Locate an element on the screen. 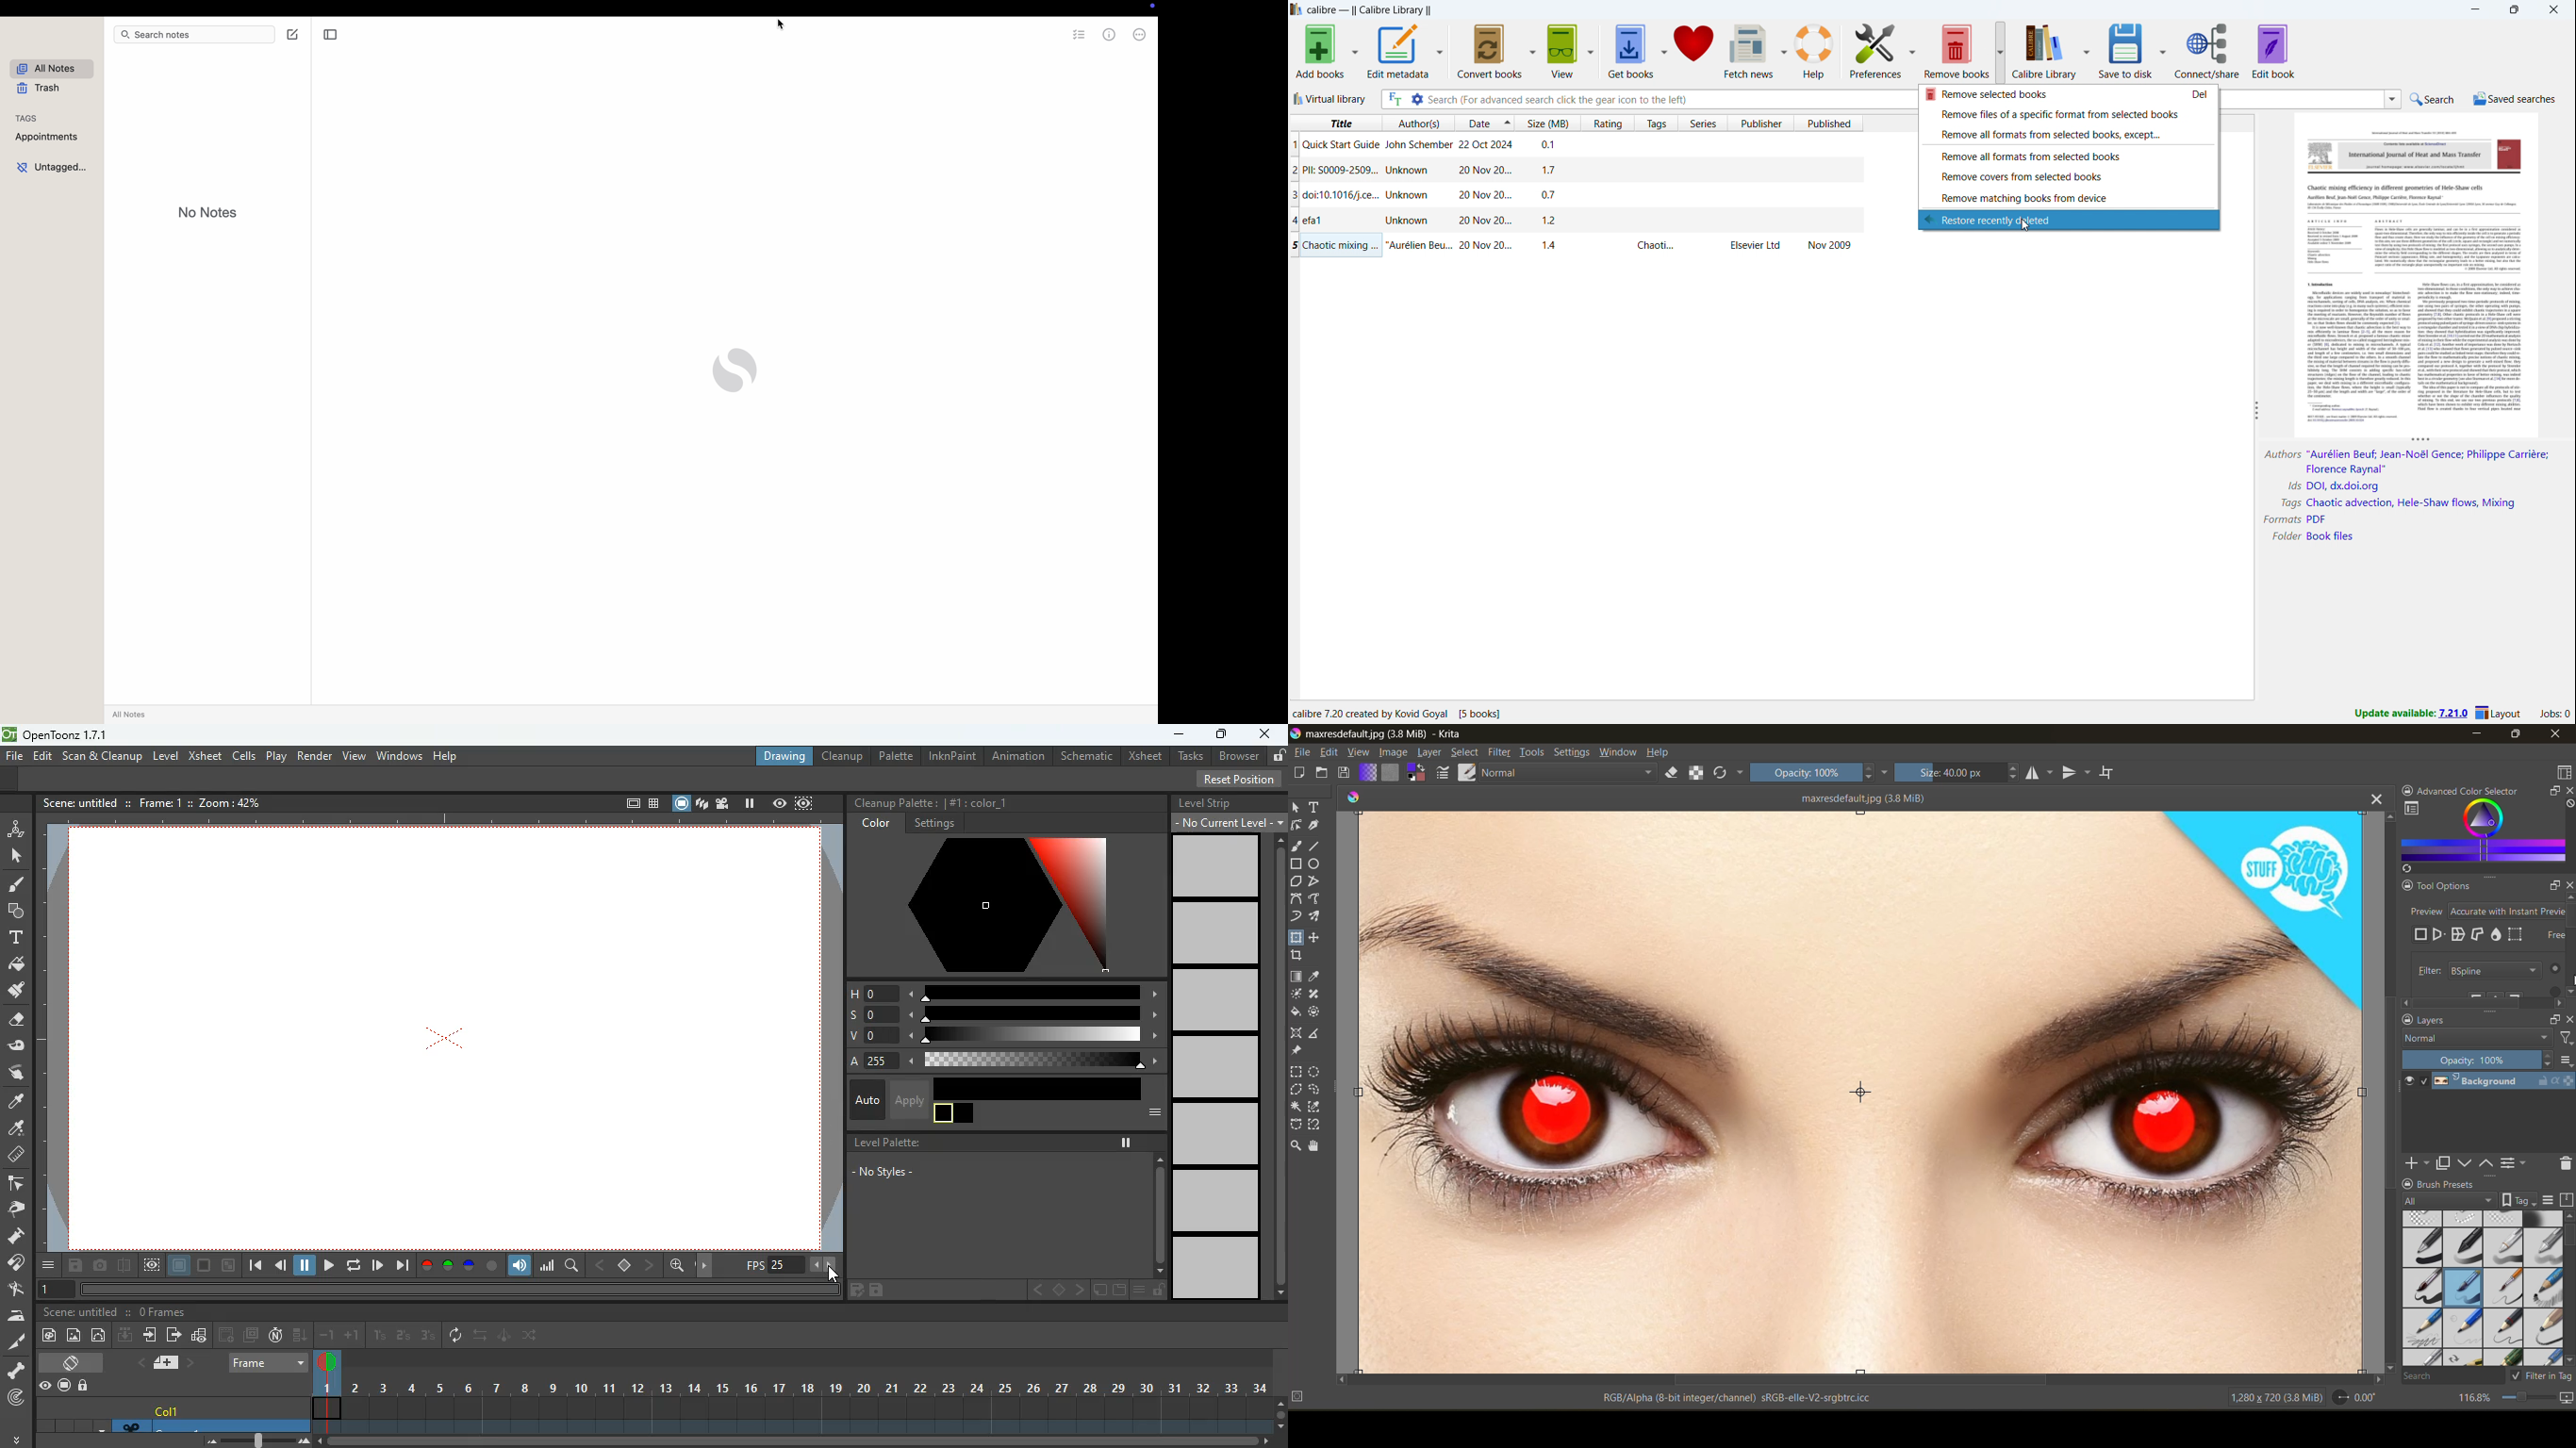 The width and height of the screenshot is (2576, 1456). view is located at coordinates (1564, 51).